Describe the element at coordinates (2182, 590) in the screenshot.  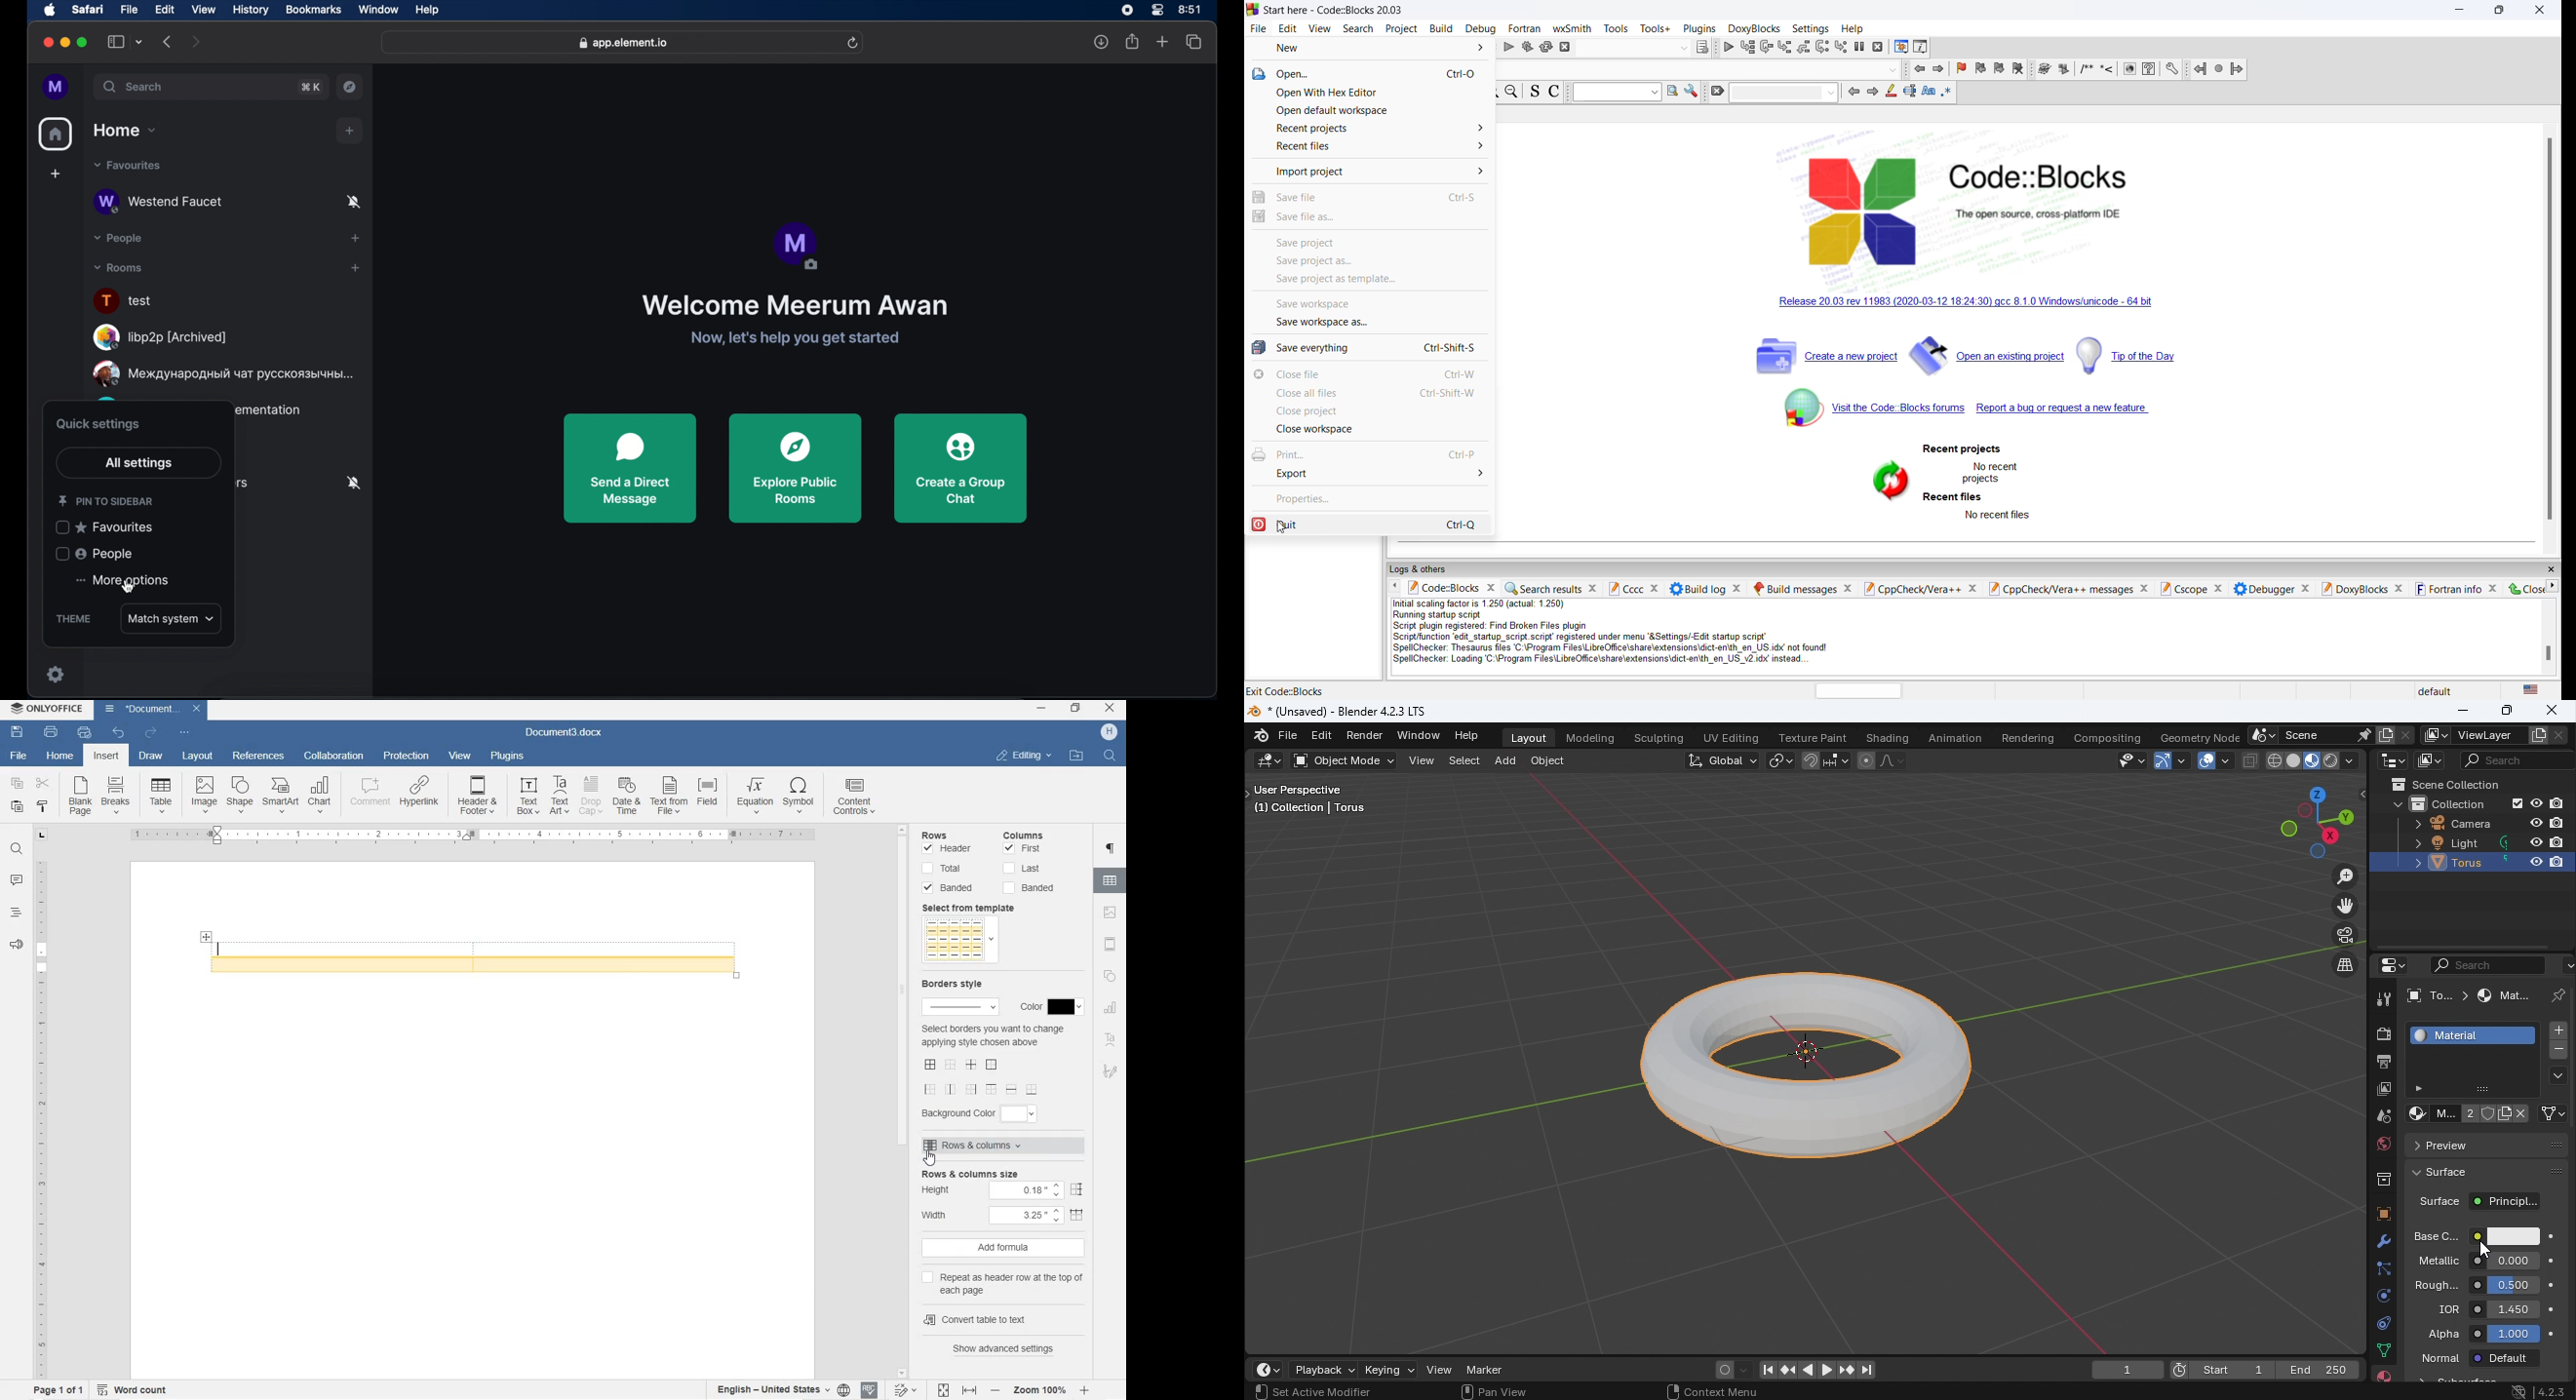
I see `cscope` at that location.